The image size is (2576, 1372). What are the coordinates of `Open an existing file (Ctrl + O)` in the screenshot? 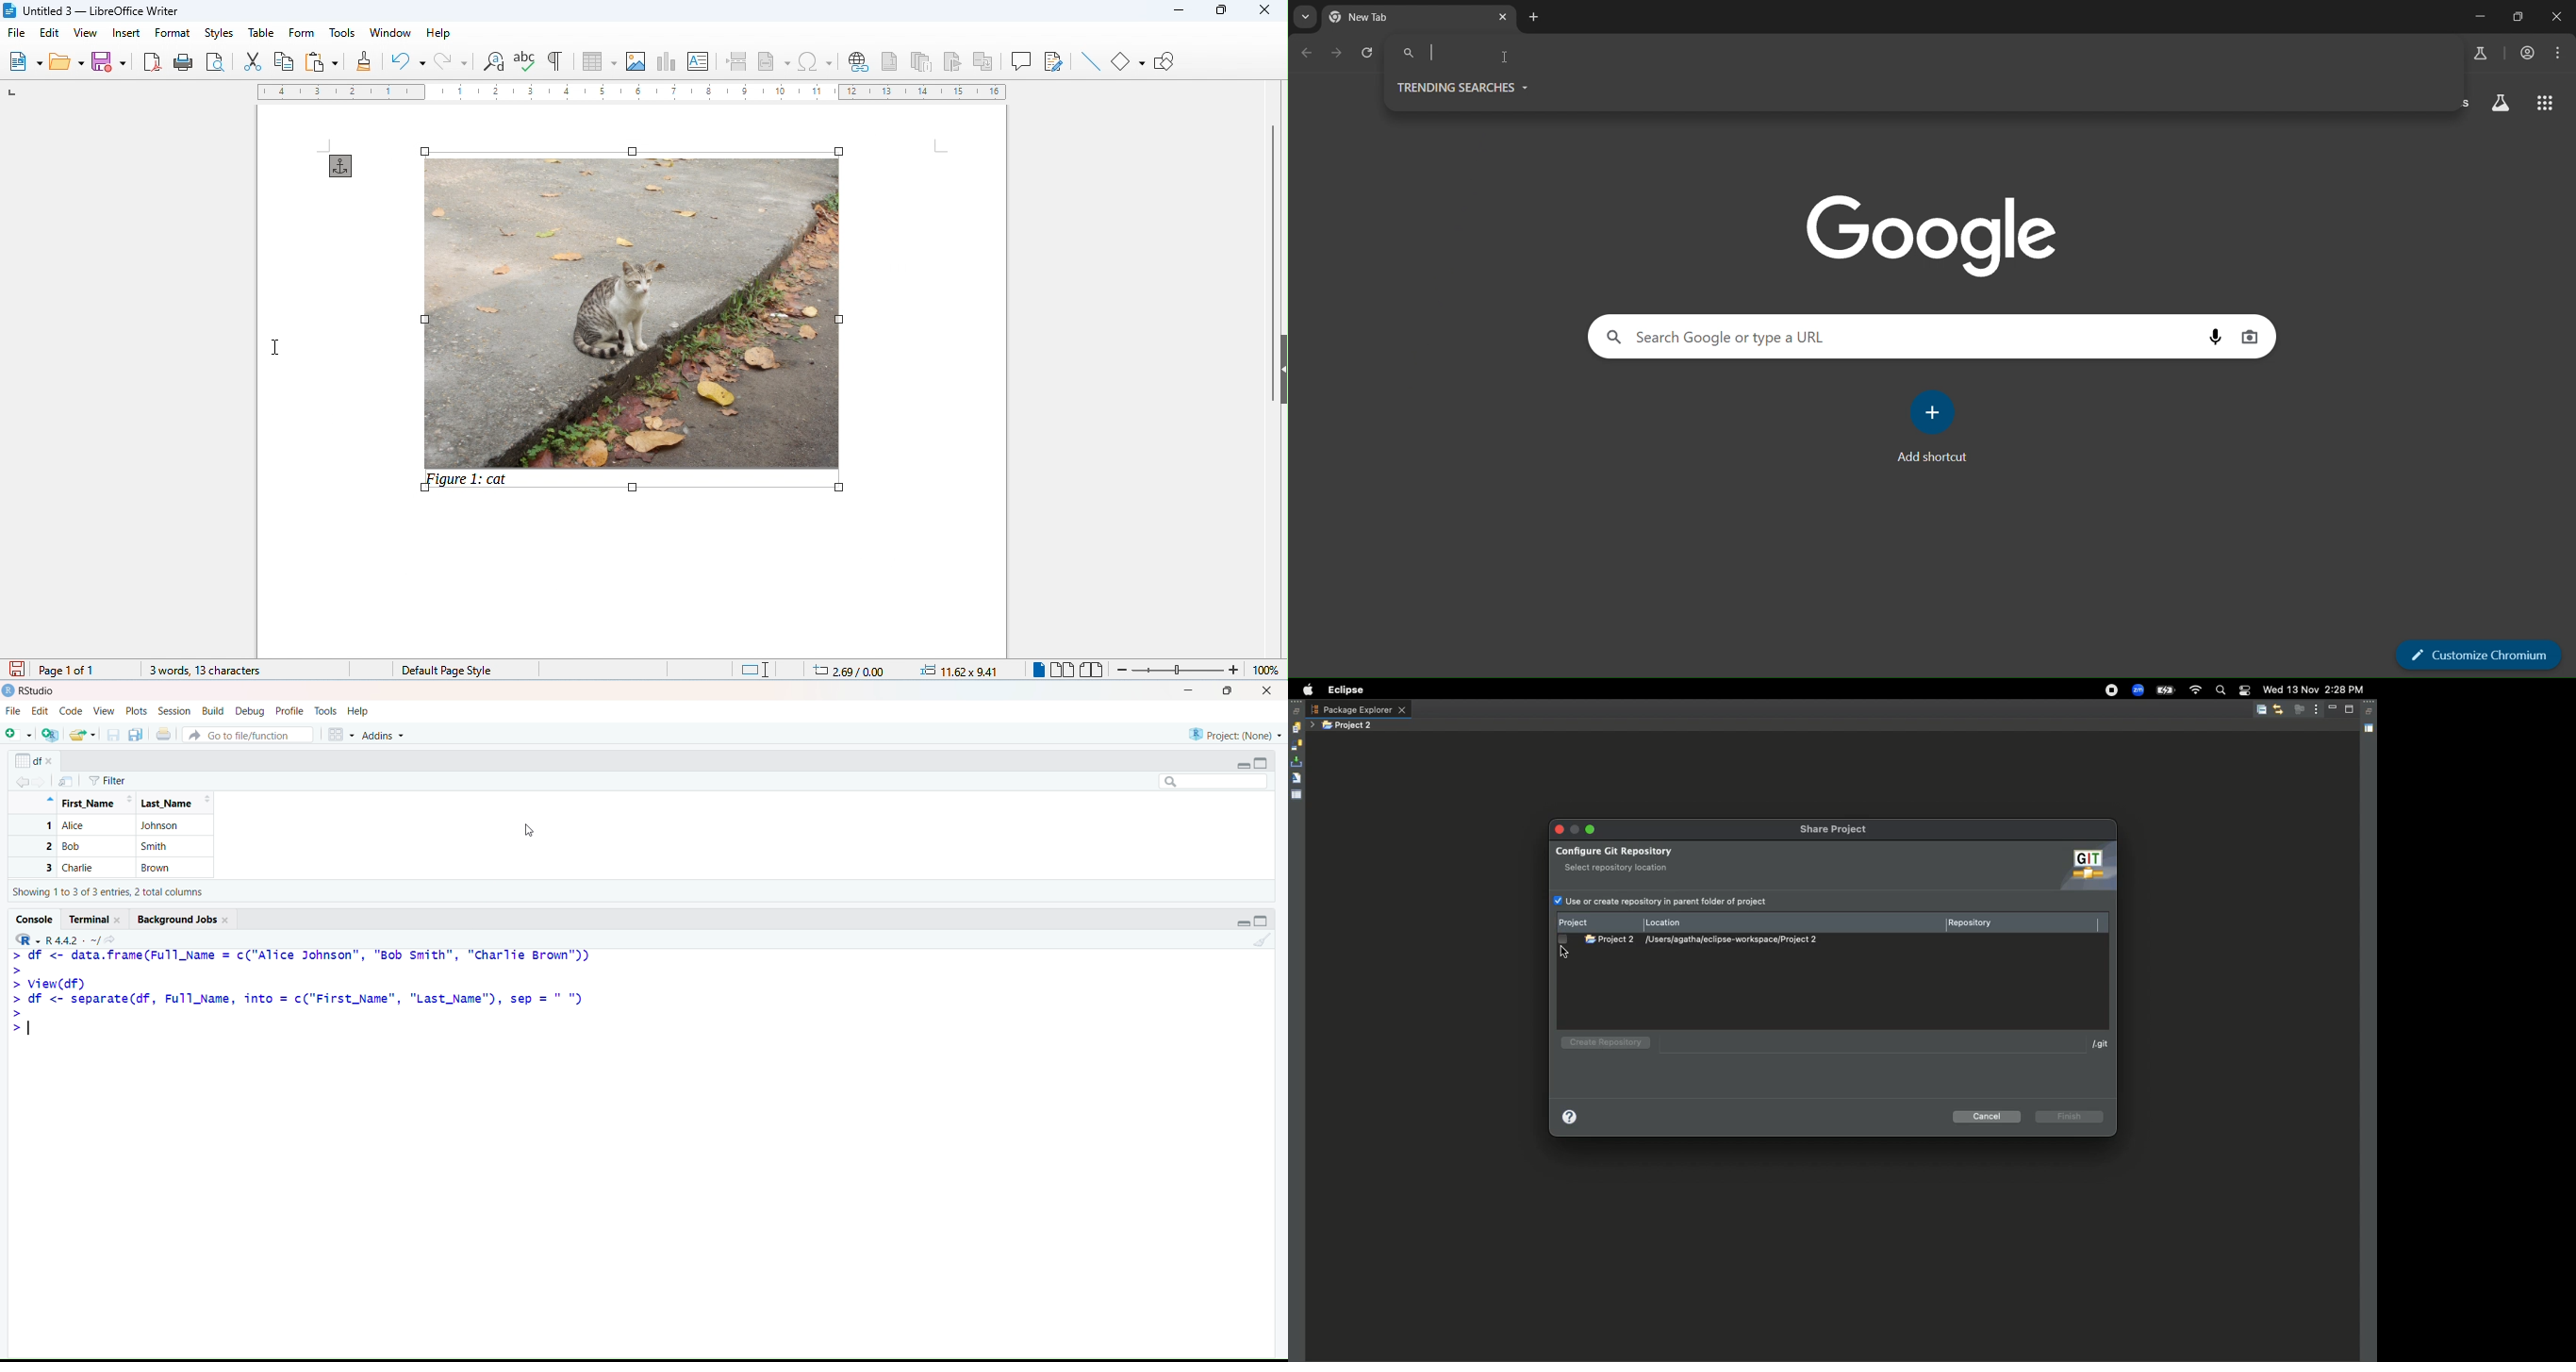 It's located at (84, 735).